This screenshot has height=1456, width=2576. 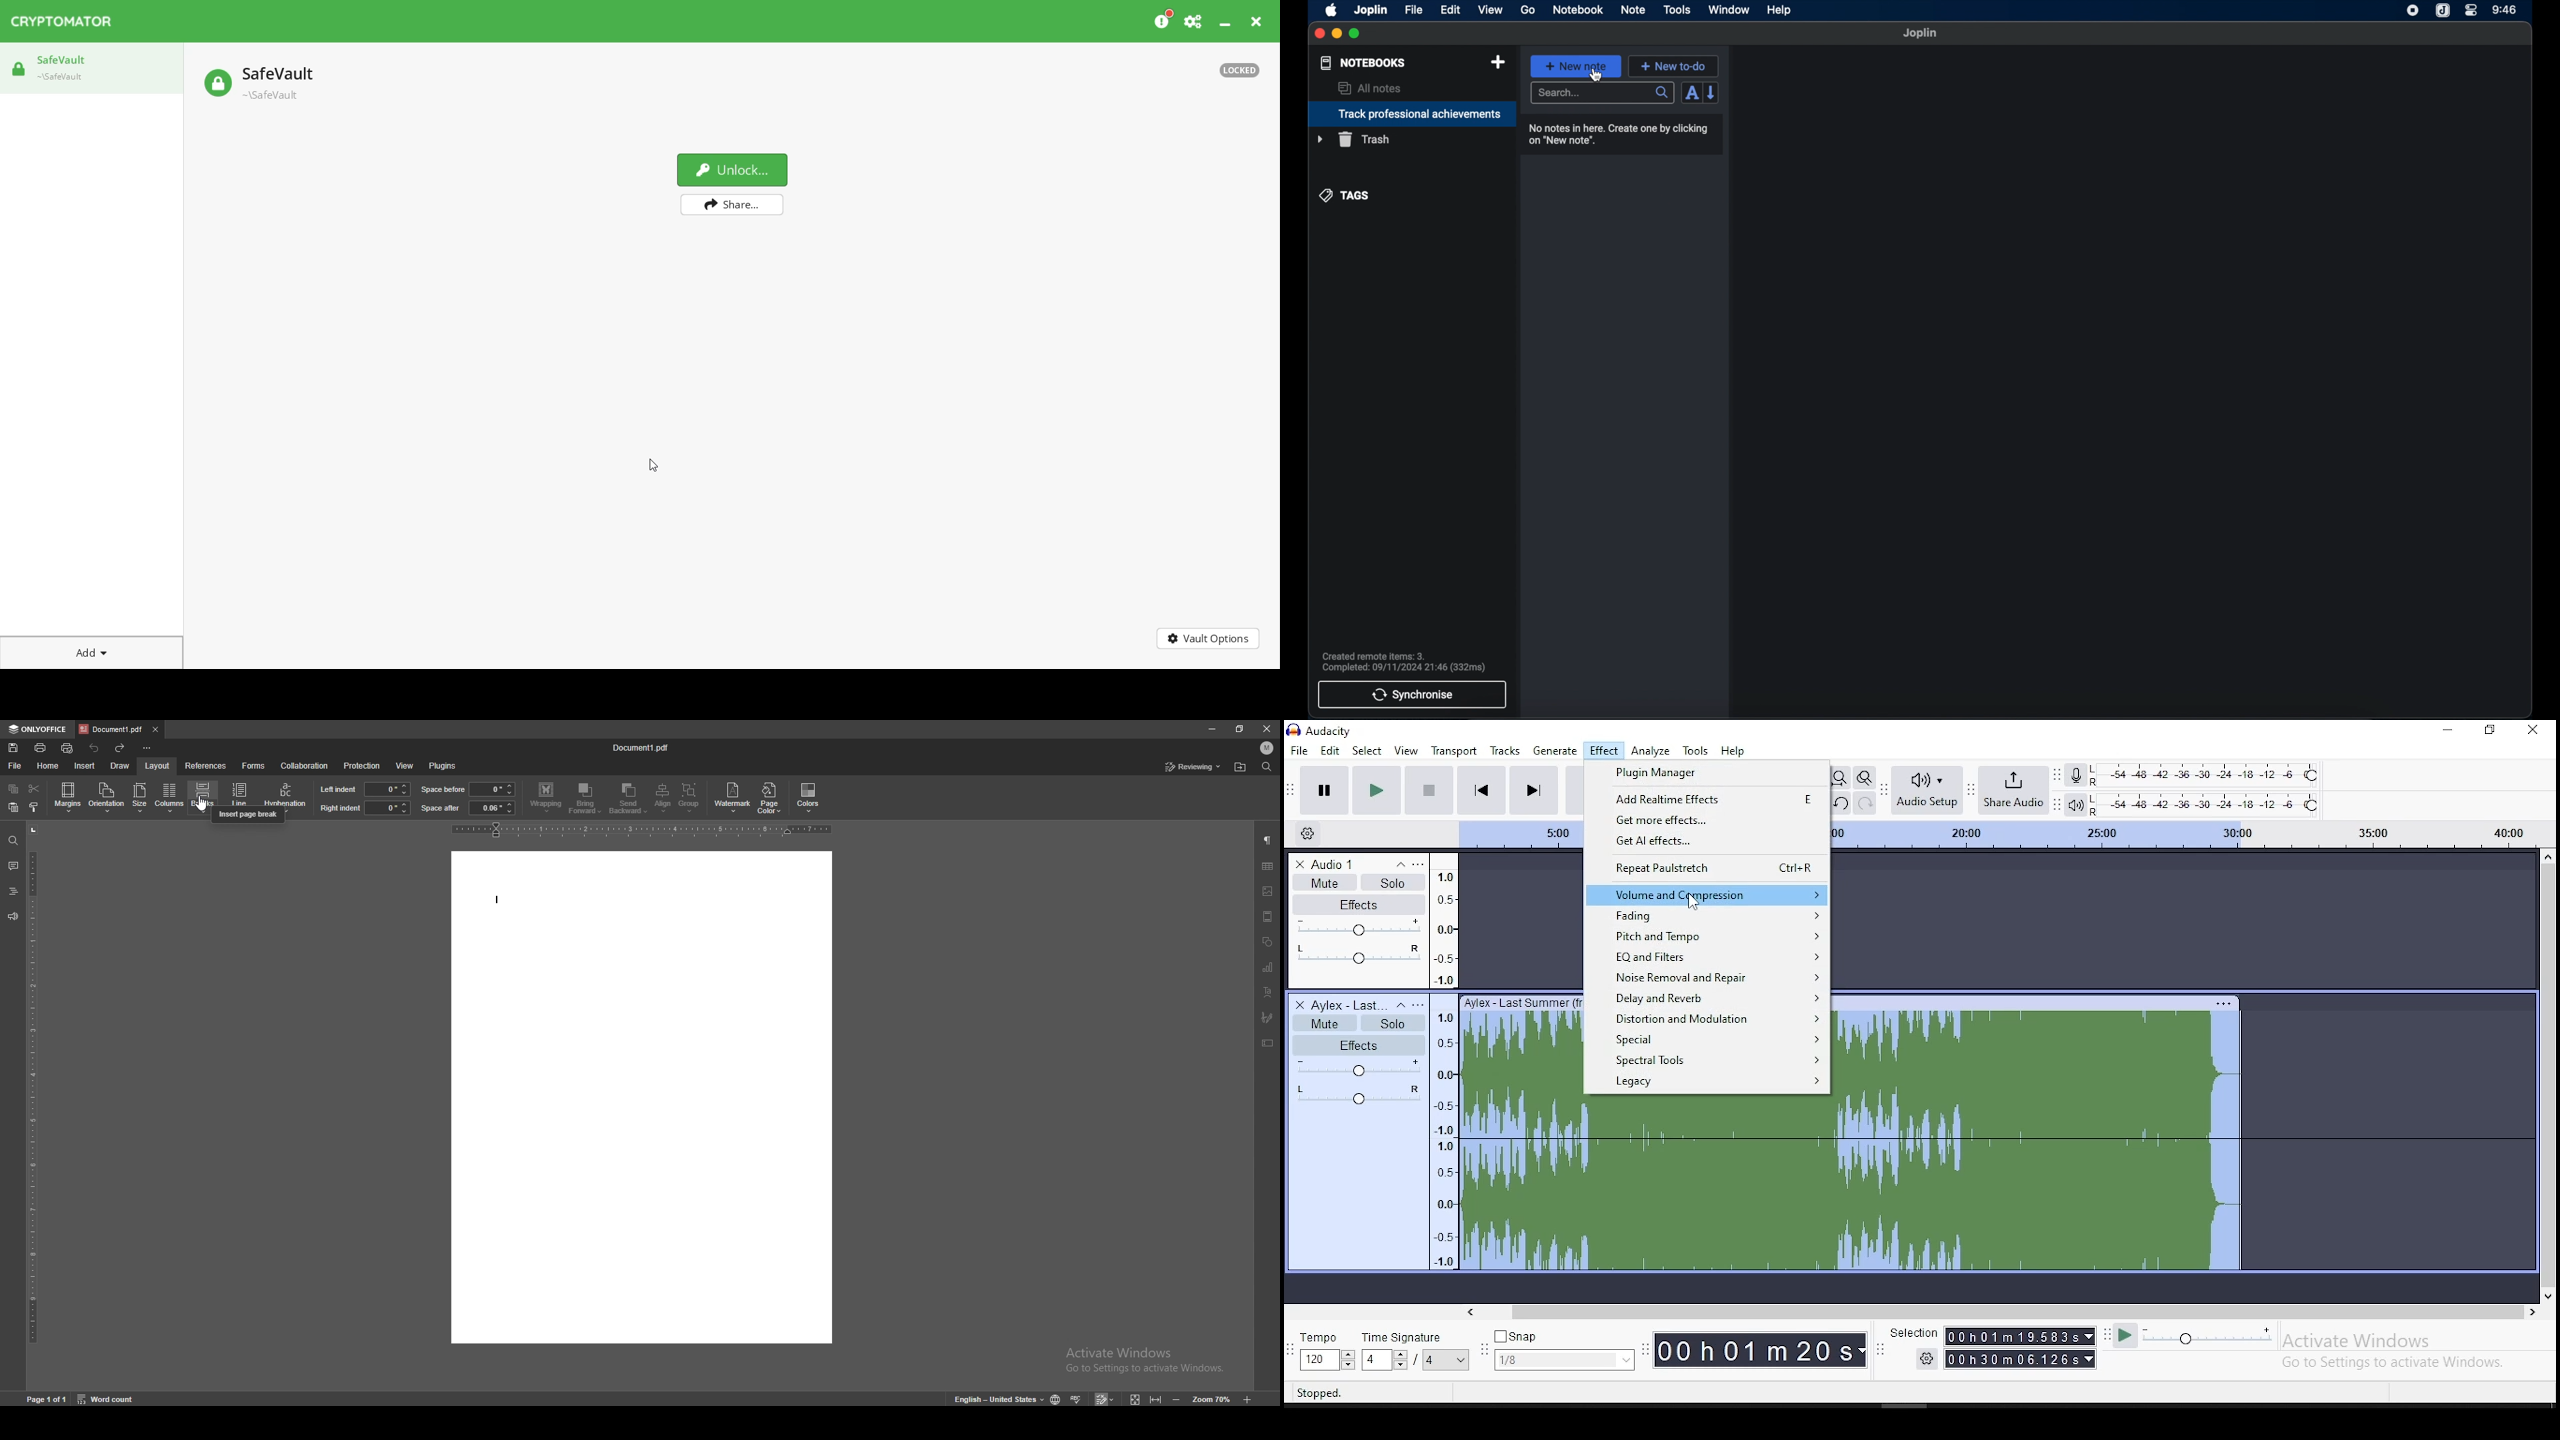 I want to click on synchronise, so click(x=1413, y=695).